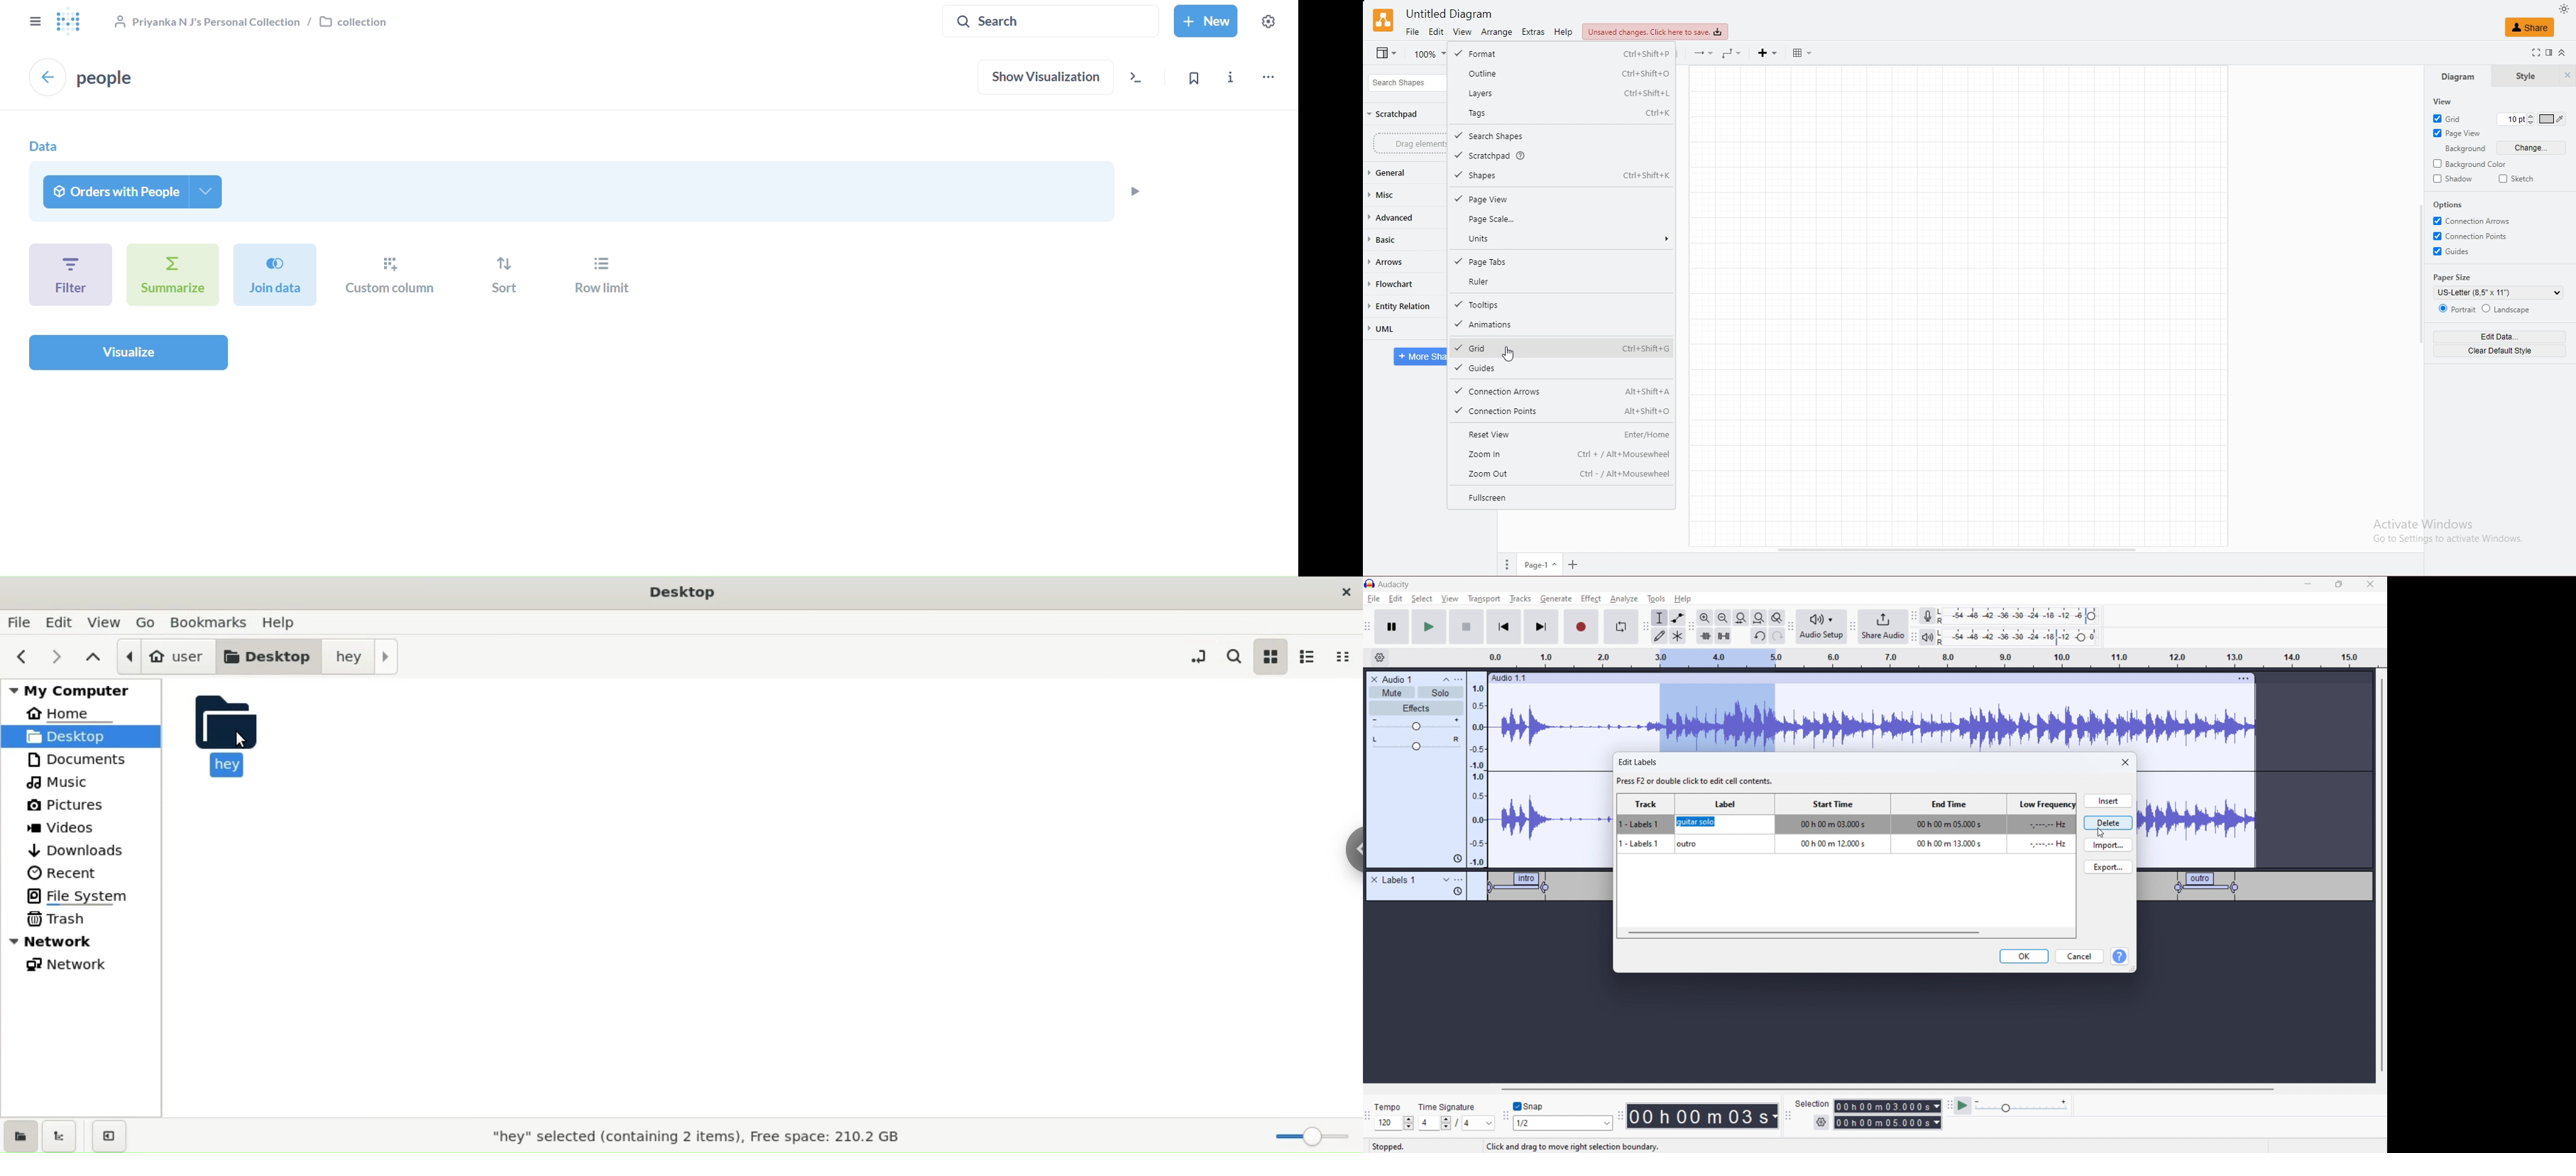 The width and height of the screenshot is (2576, 1176). I want to click on select snapping, so click(1563, 1123).